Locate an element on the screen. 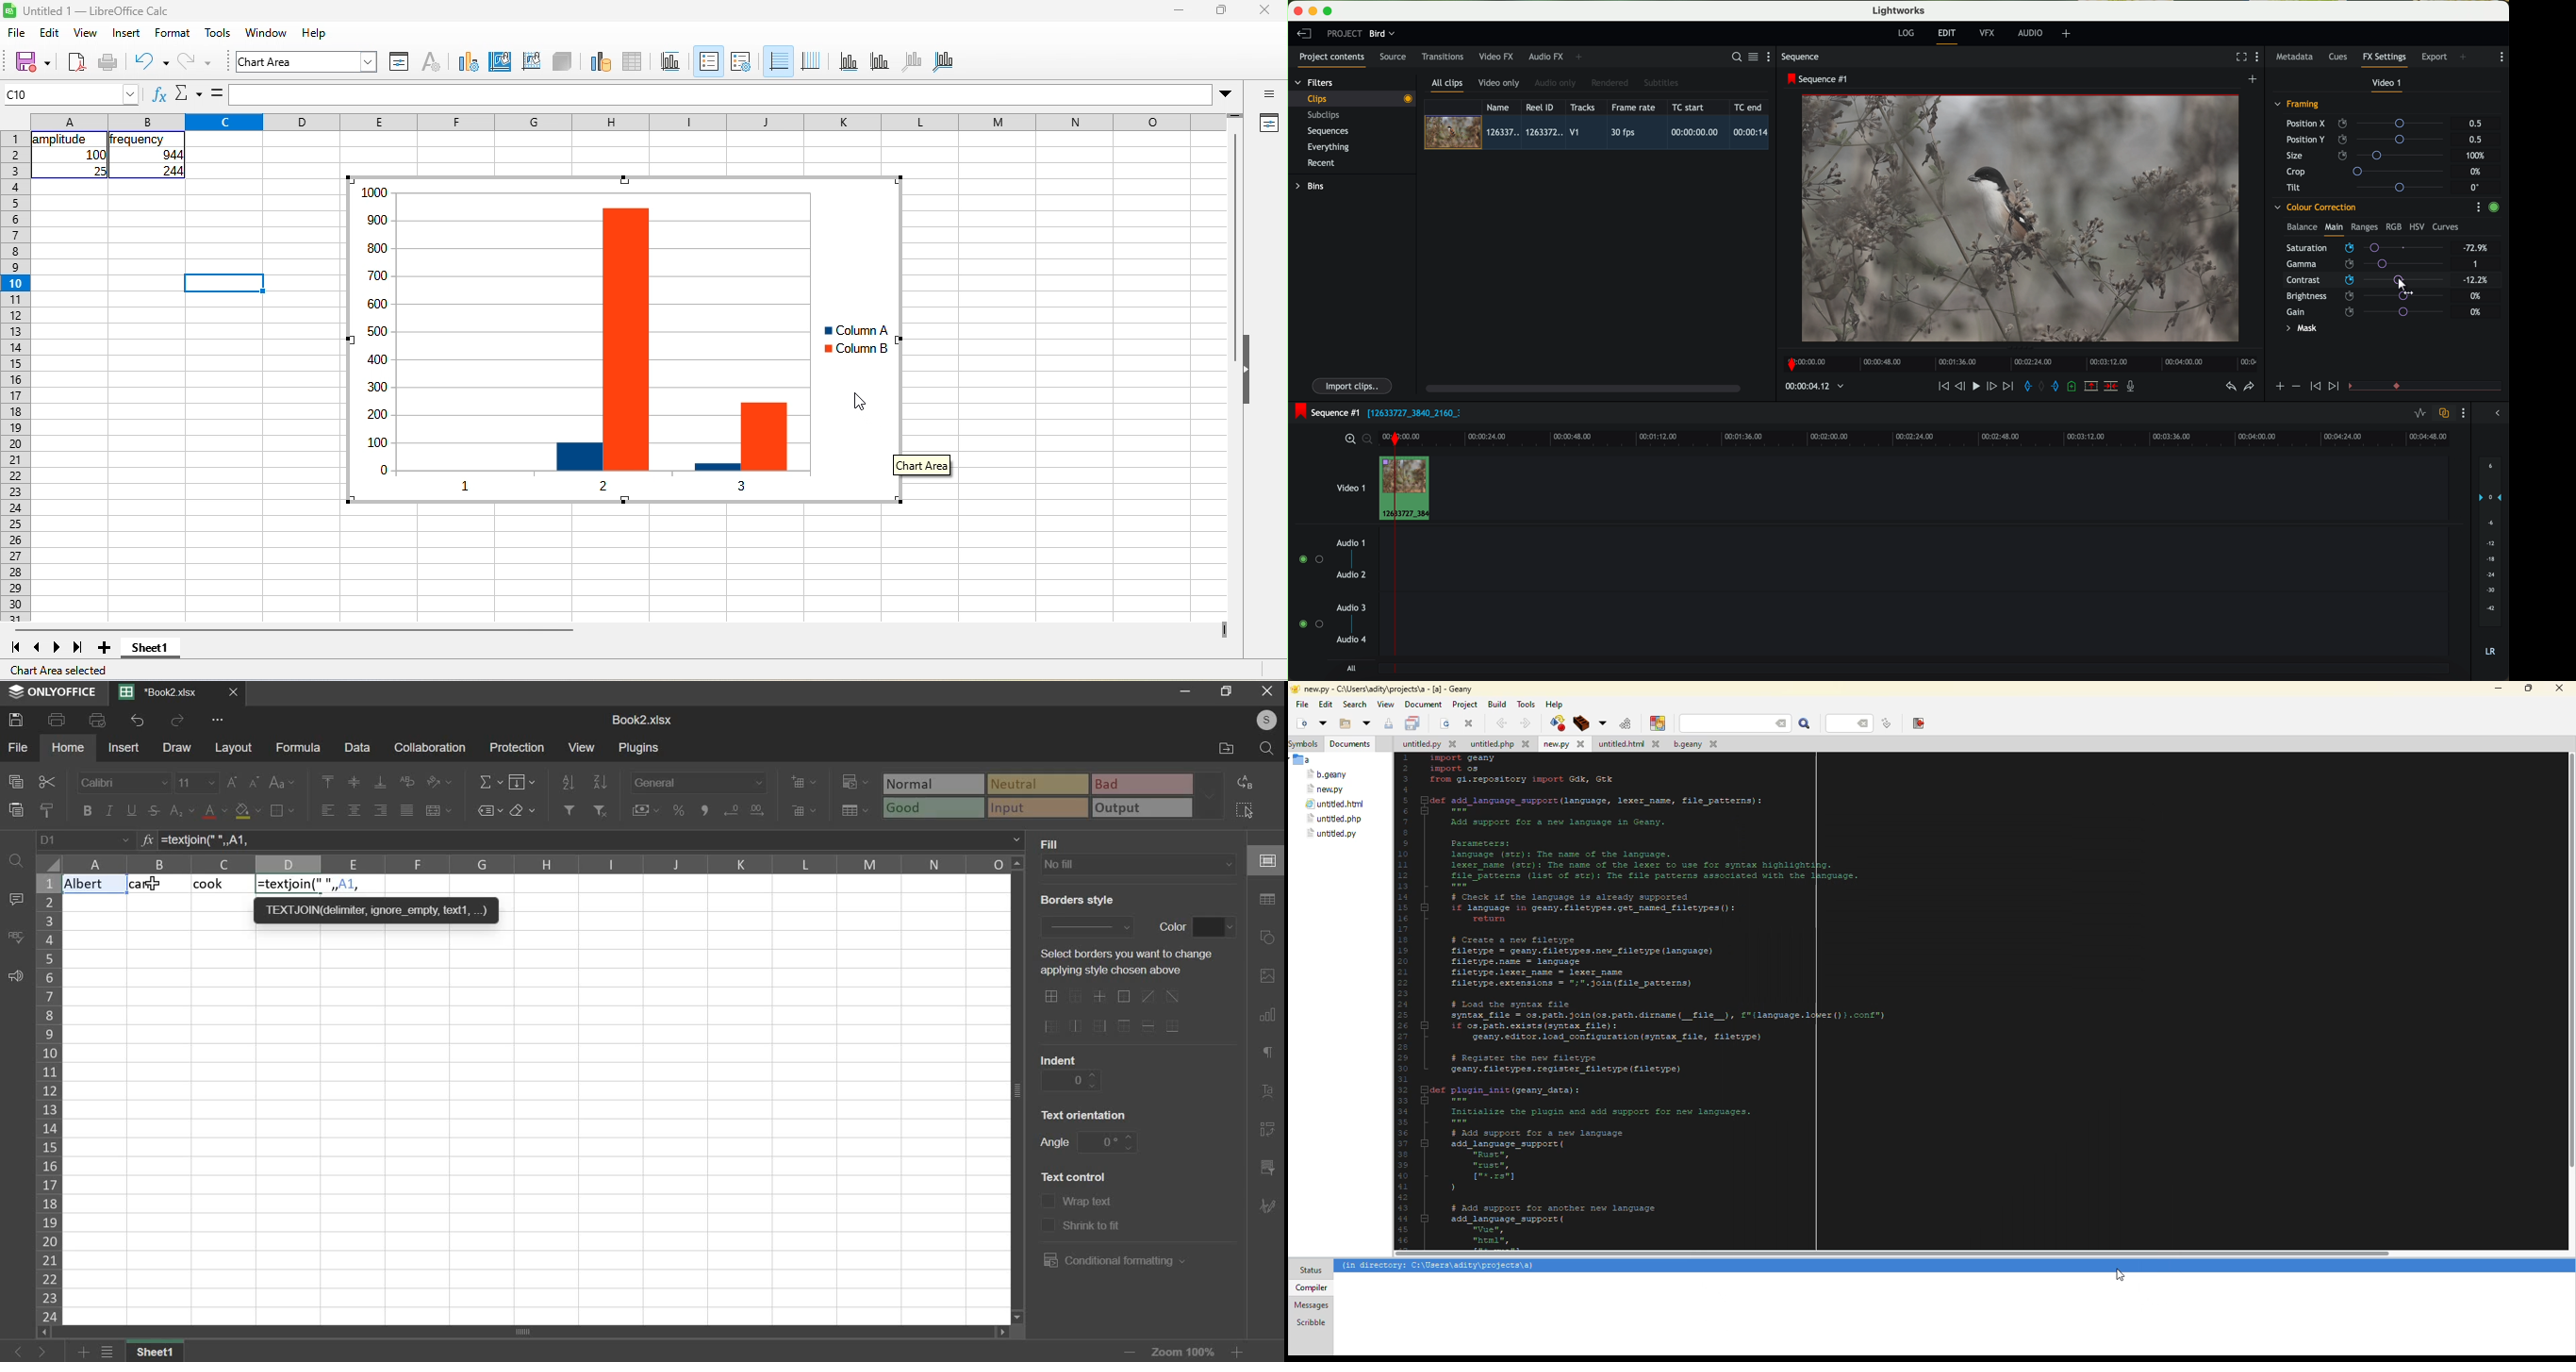 Image resolution: width=2576 pixels, height=1372 pixels. format is located at coordinates (173, 32).